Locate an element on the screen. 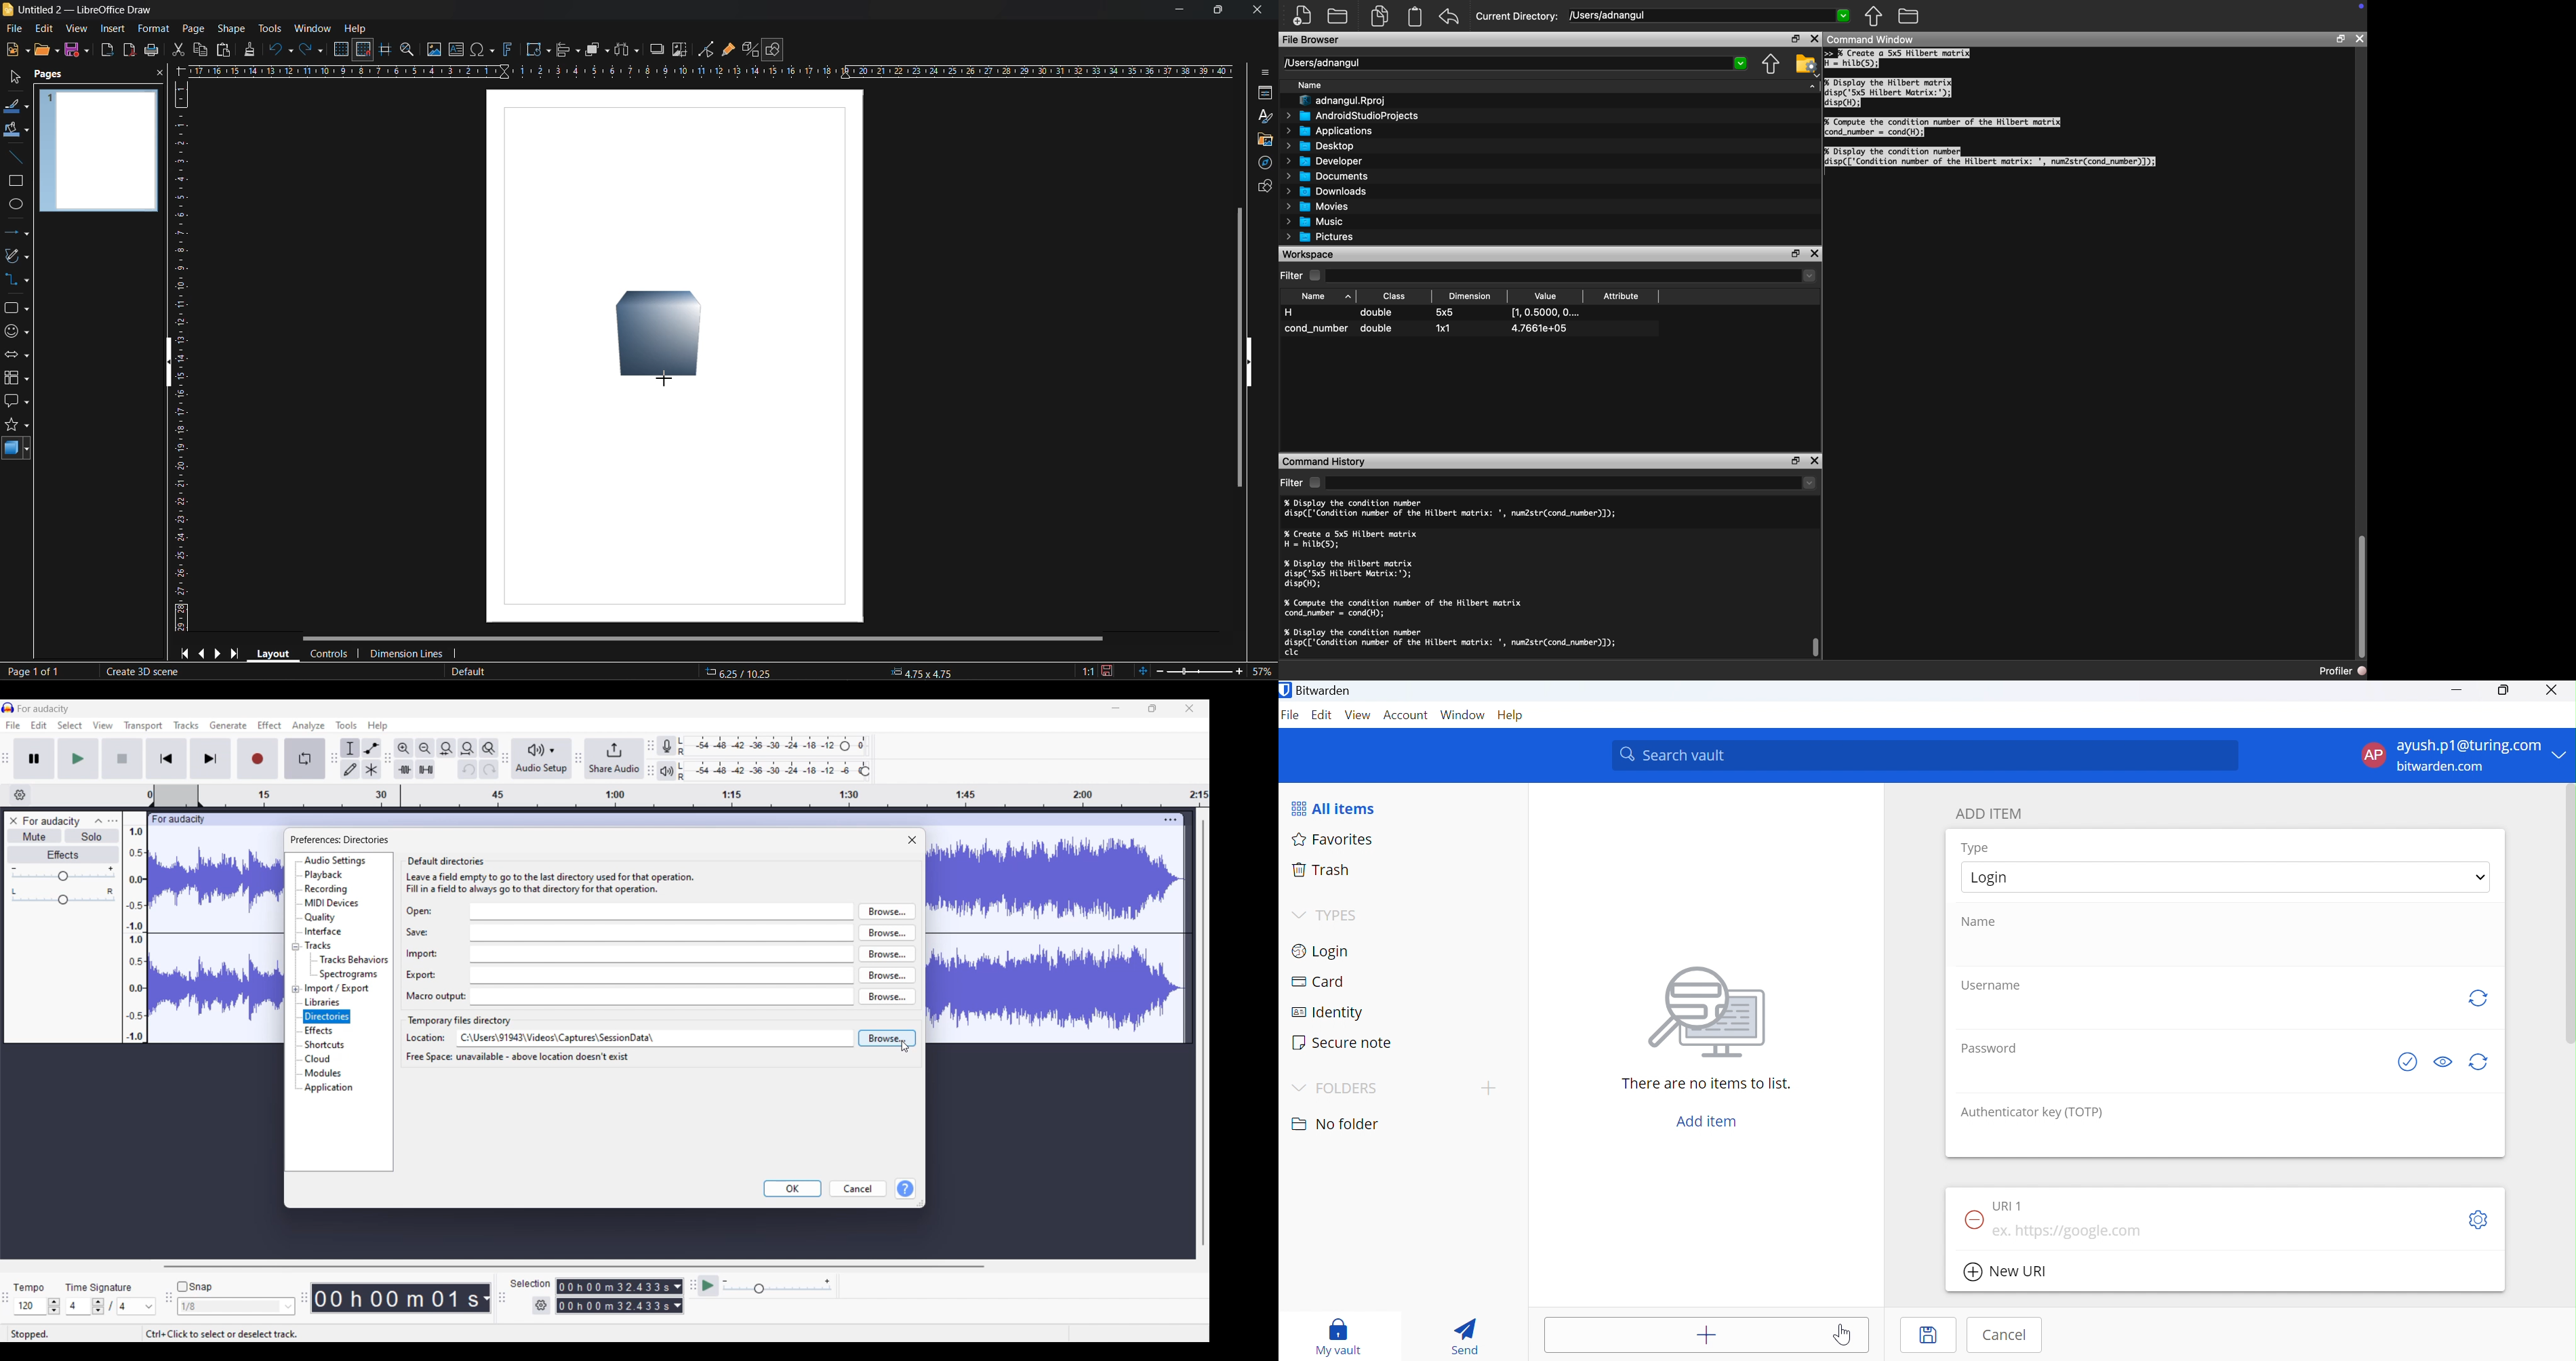 The height and width of the screenshot is (1372, 2576). flowchart is located at coordinates (17, 378).